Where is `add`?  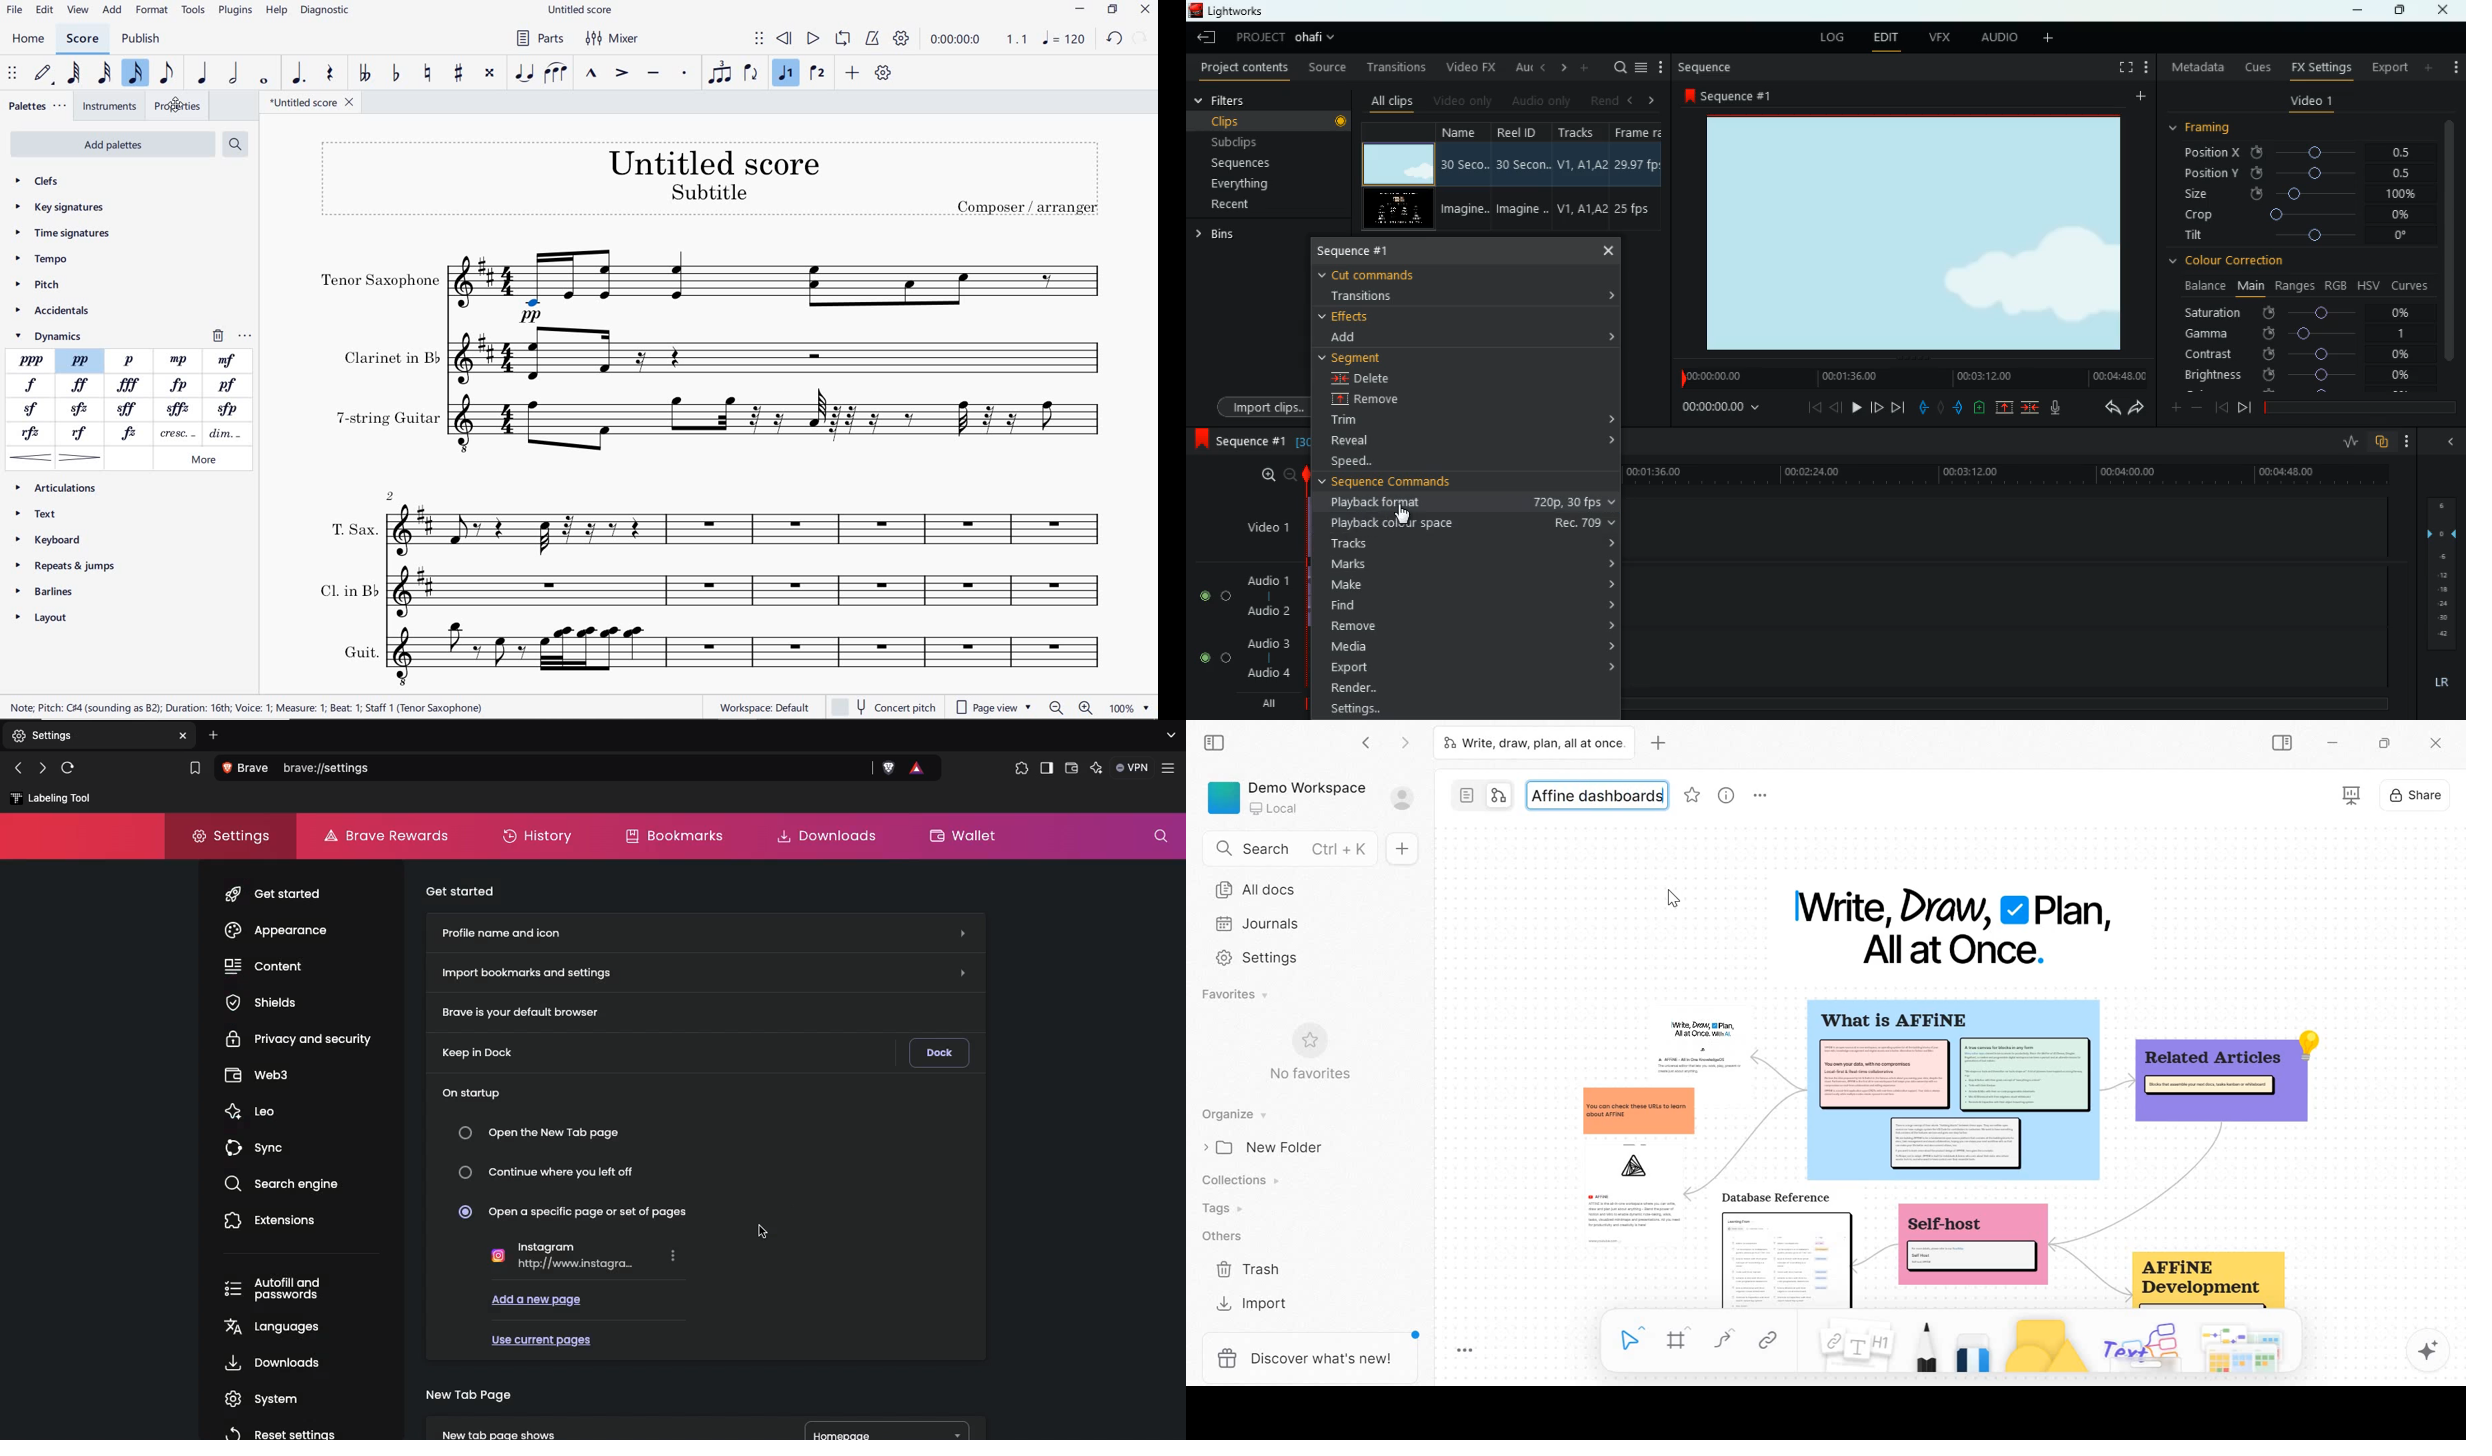 add is located at coordinates (2146, 67).